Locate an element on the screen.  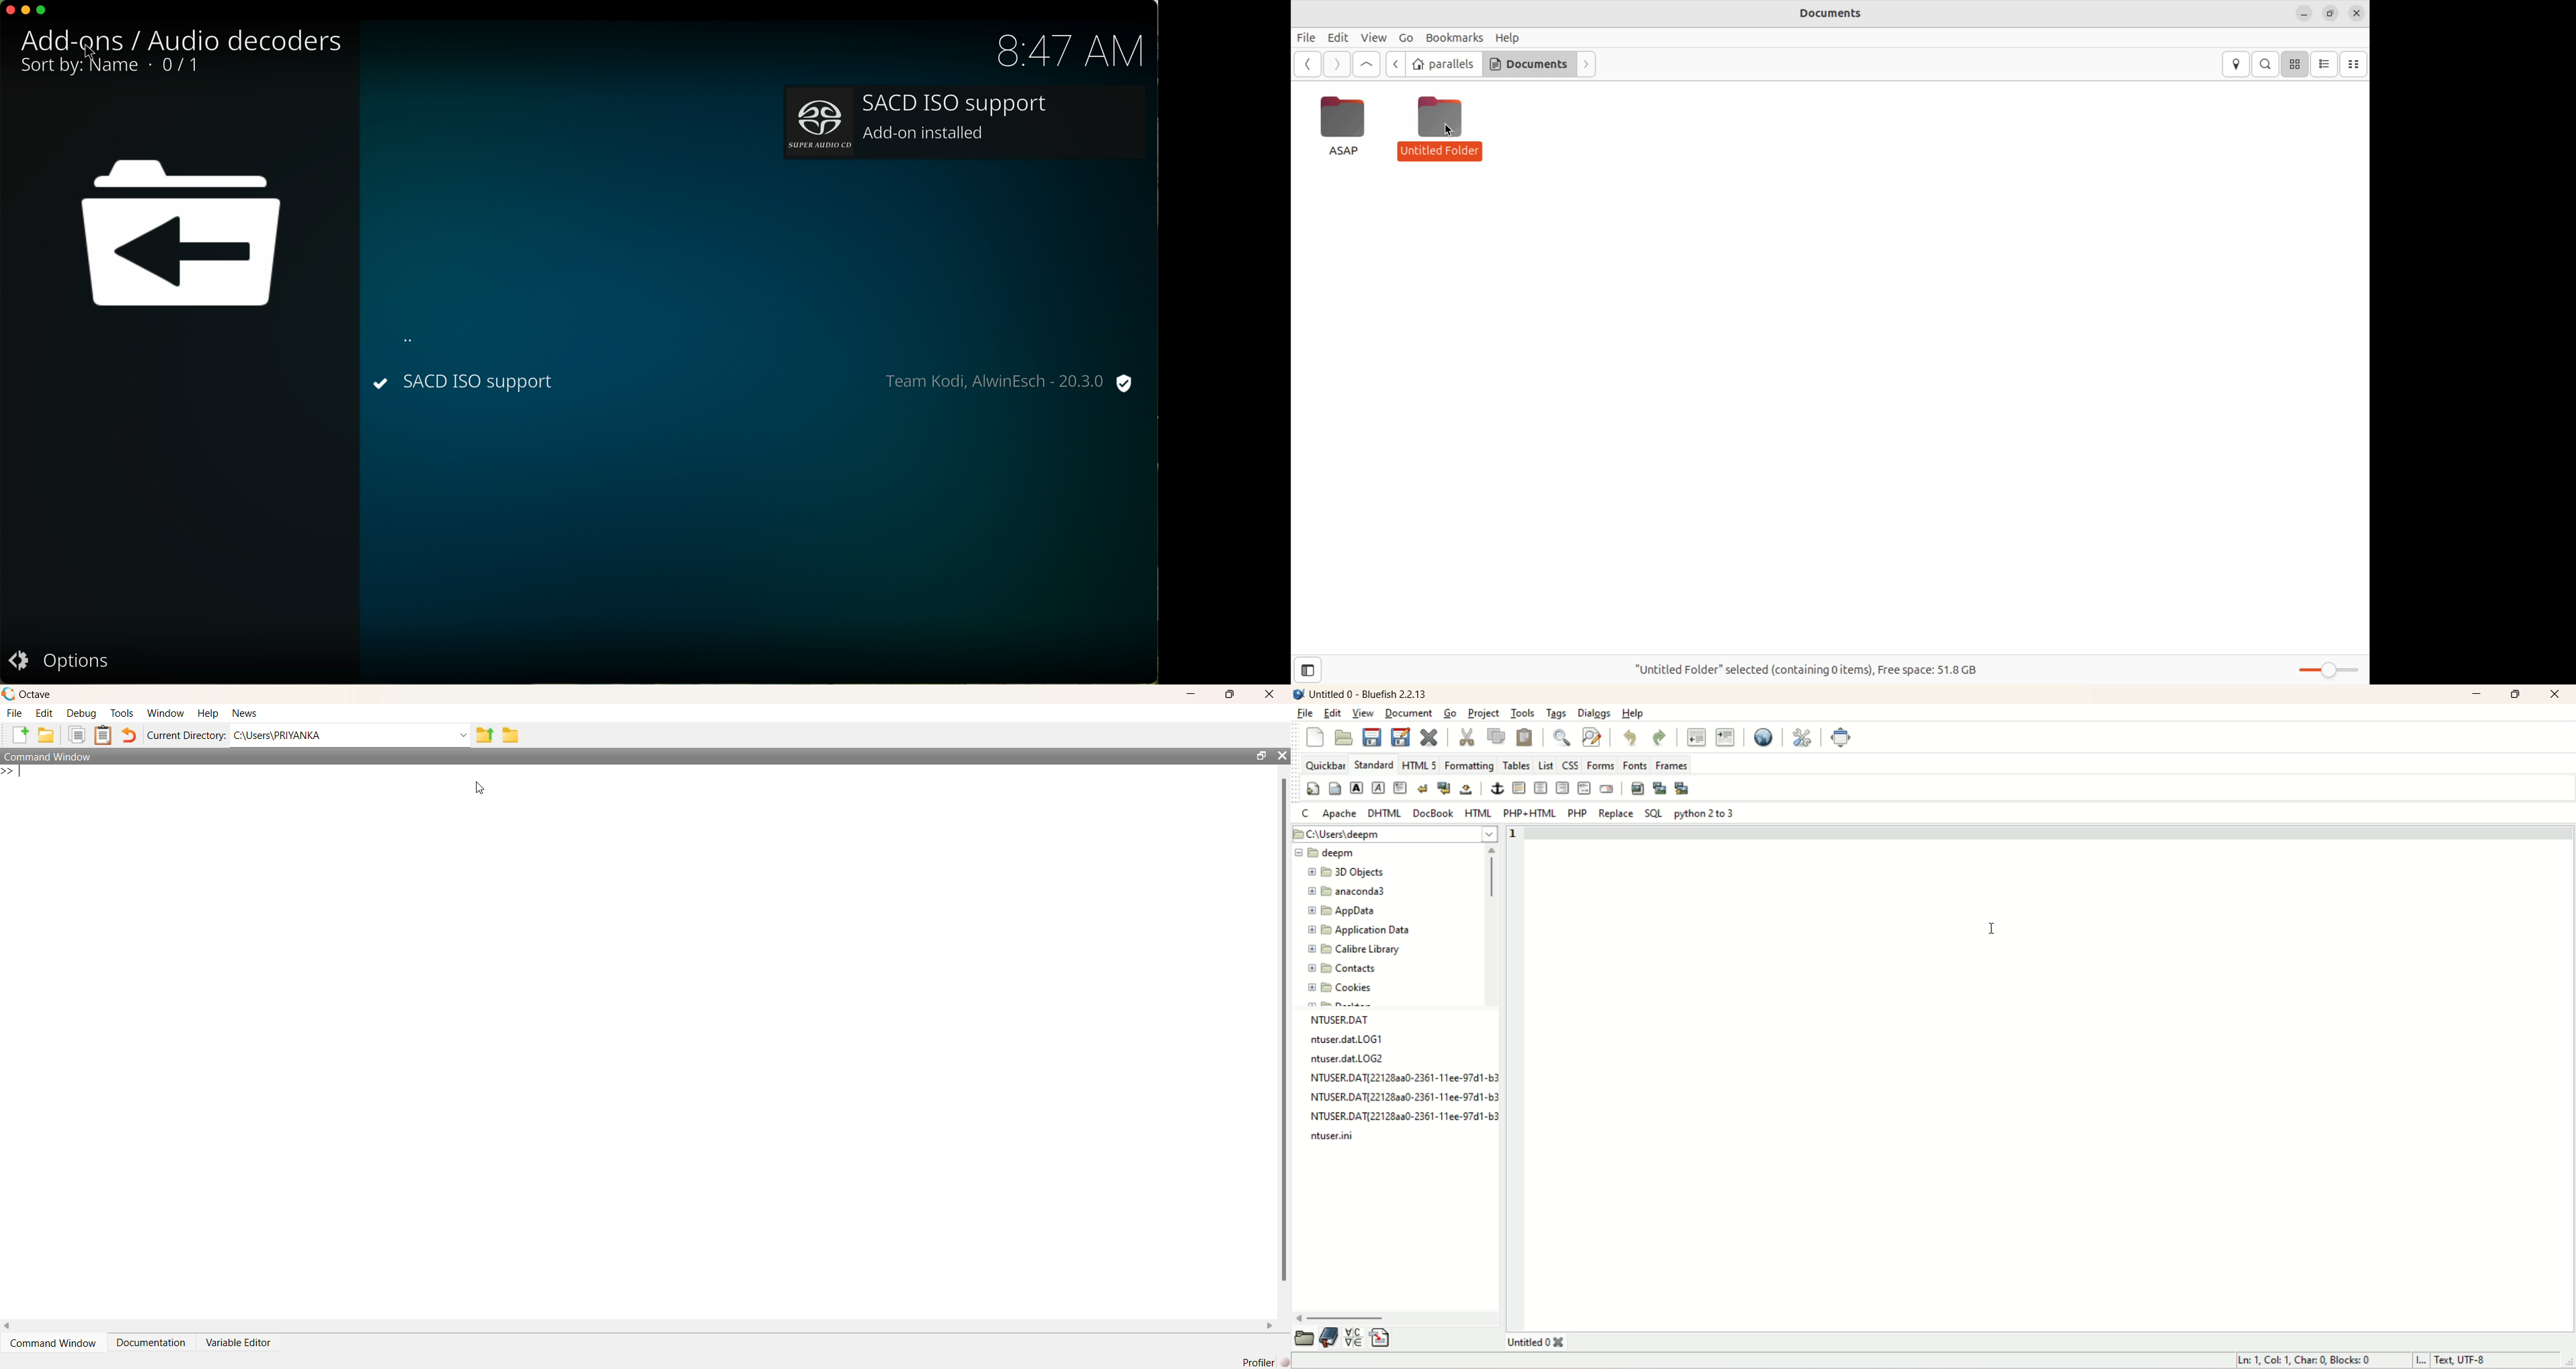
0/1 is located at coordinates (110, 66).